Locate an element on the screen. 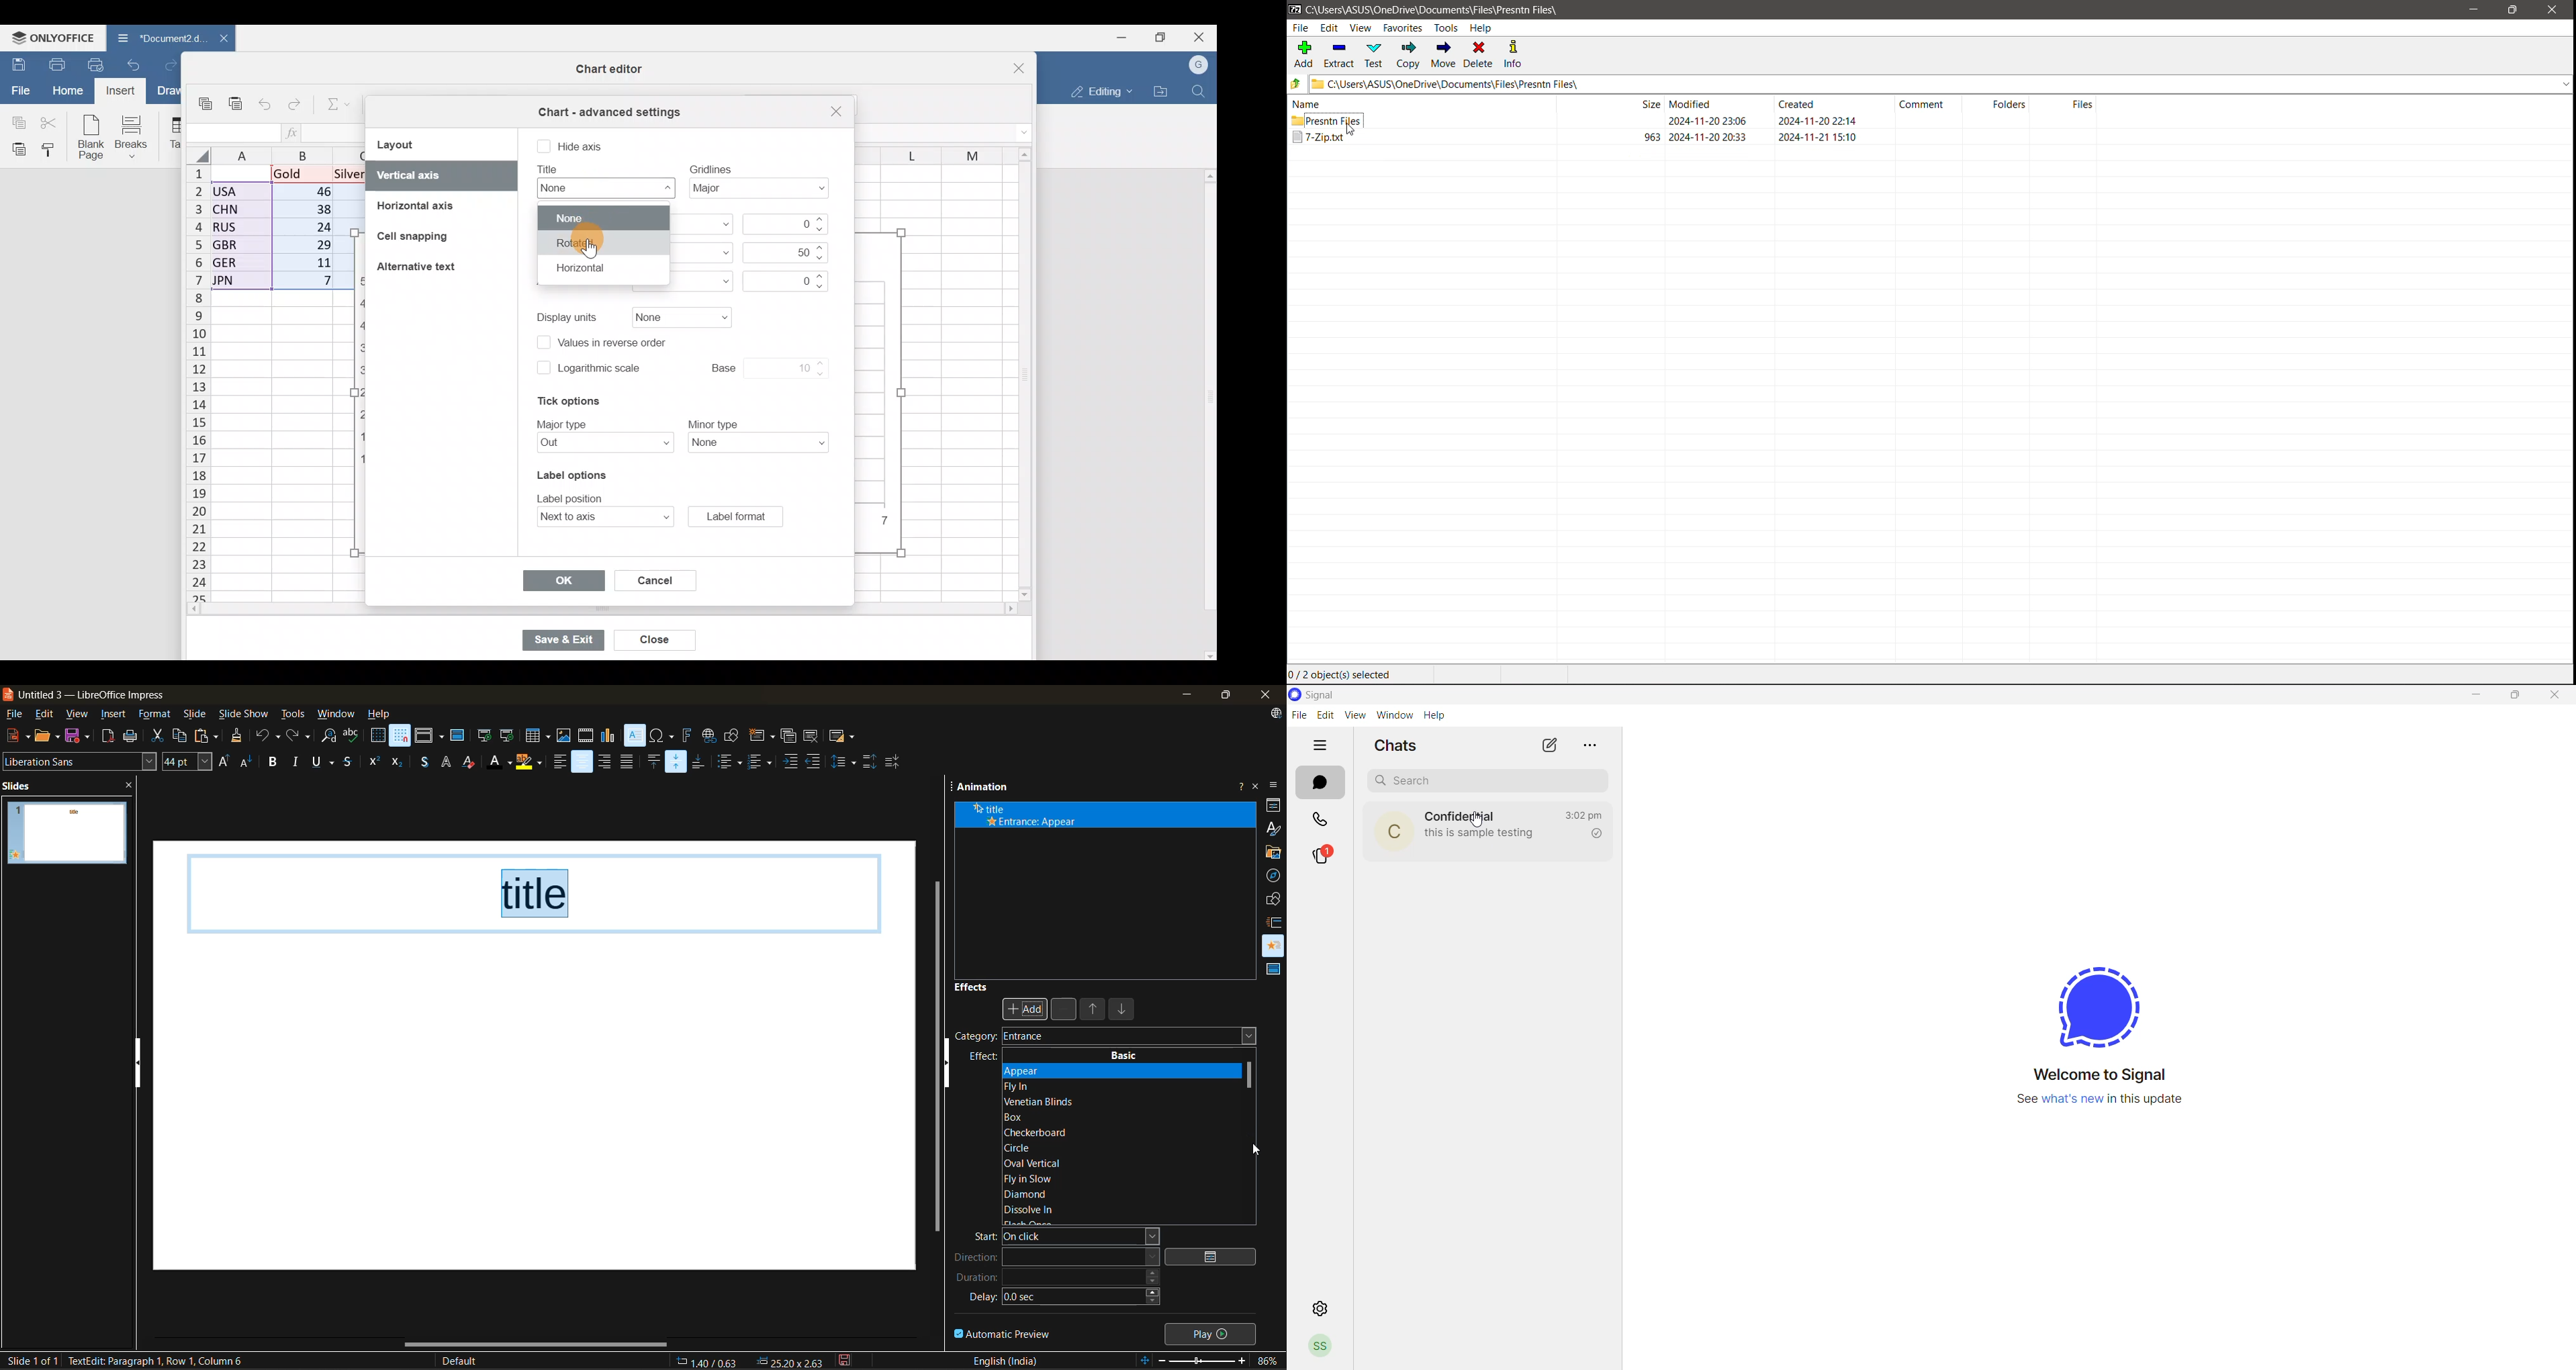  Layout is located at coordinates (412, 145).